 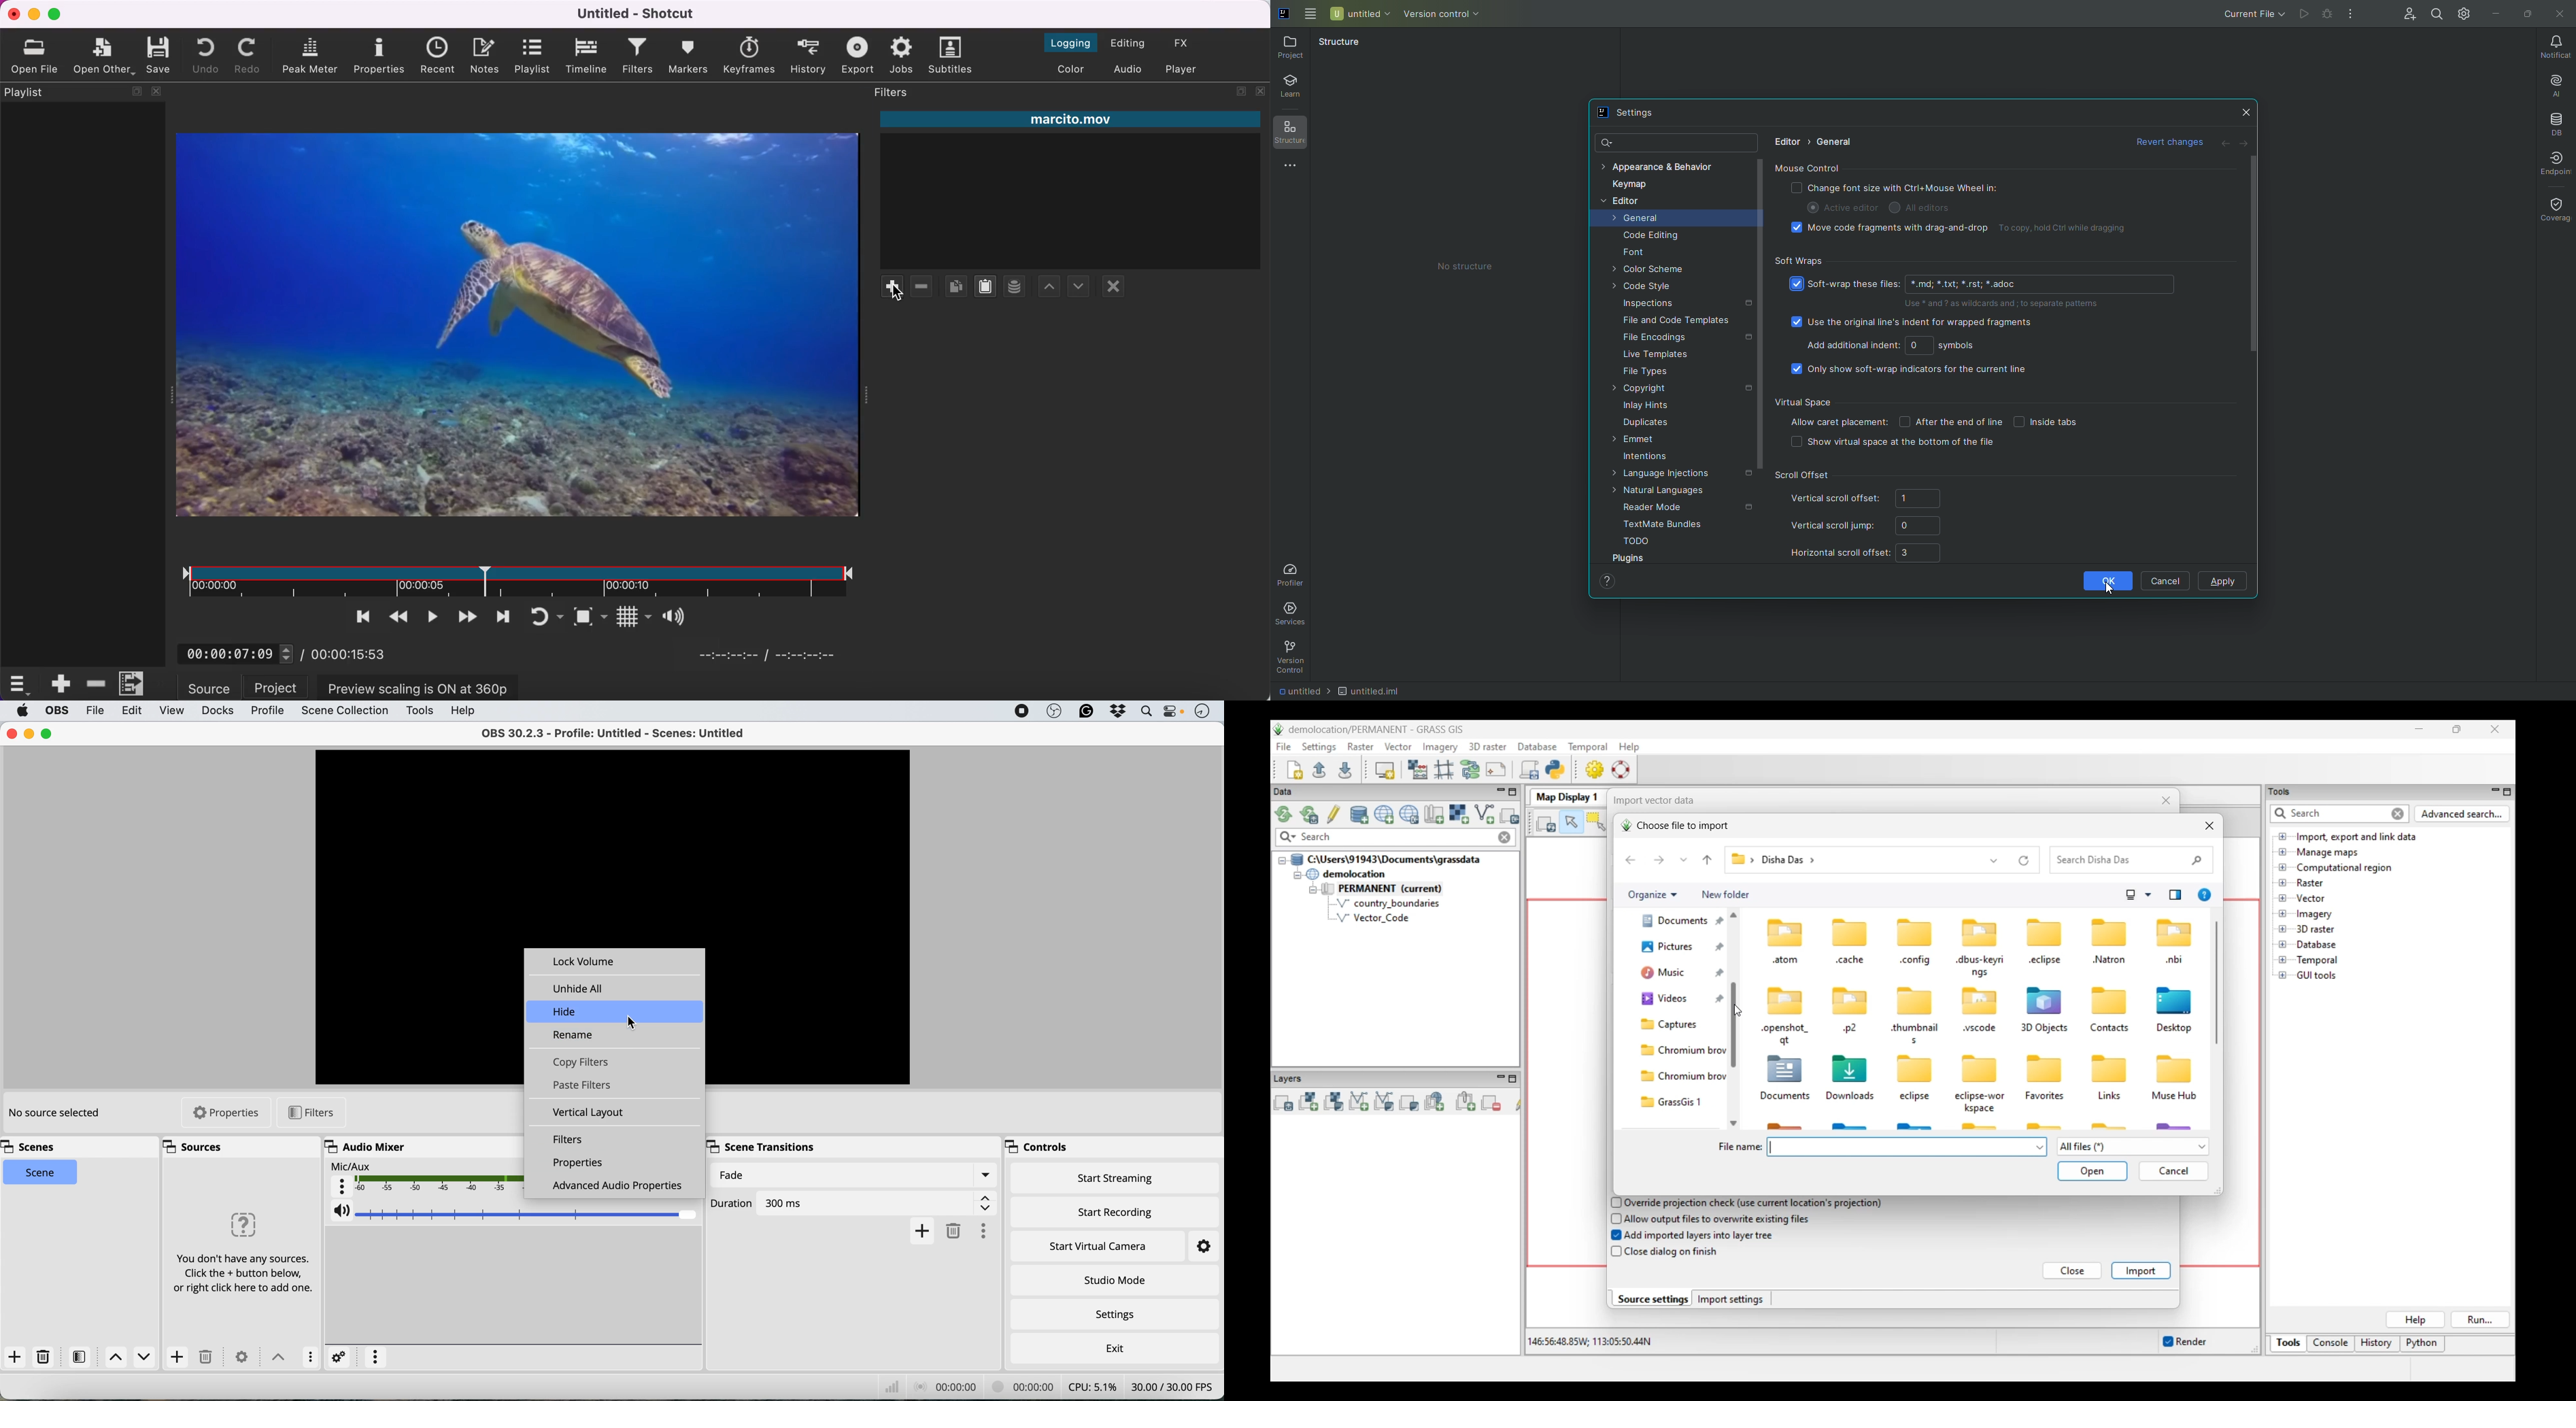 What do you see at coordinates (235, 650) in the screenshot?
I see `00:00:07:09` at bounding box center [235, 650].